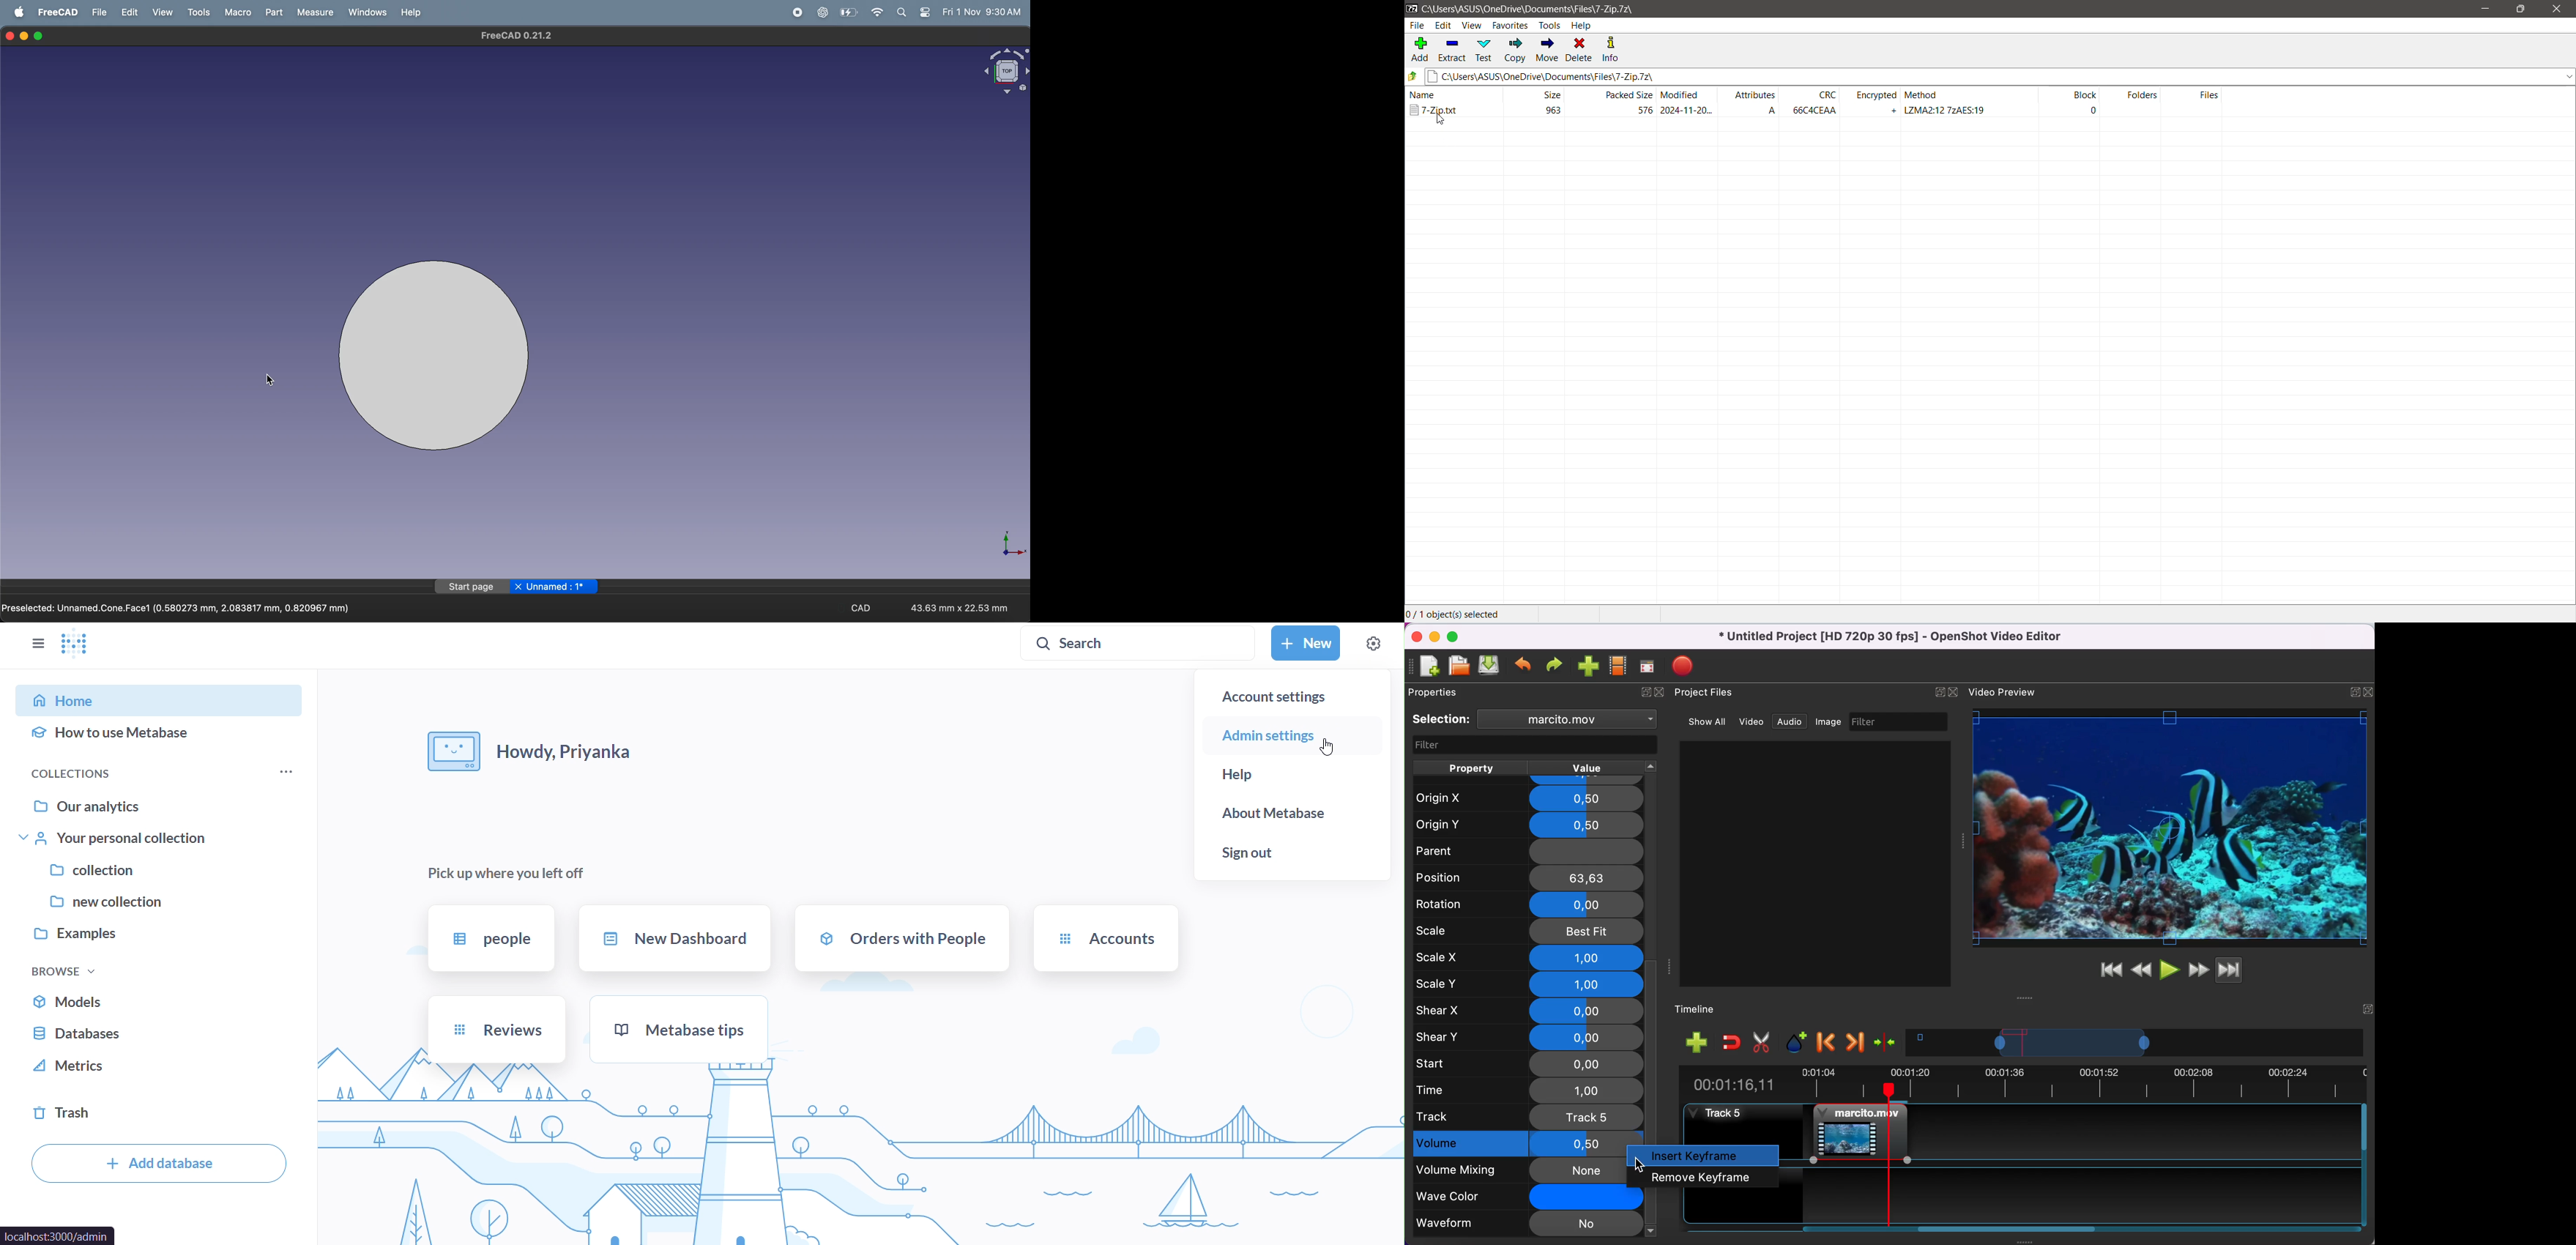 Image resolution: width=2576 pixels, height=1260 pixels. What do you see at coordinates (681, 1027) in the screenshot?
I see `metabase tips` at bounding box center [681, 1027].